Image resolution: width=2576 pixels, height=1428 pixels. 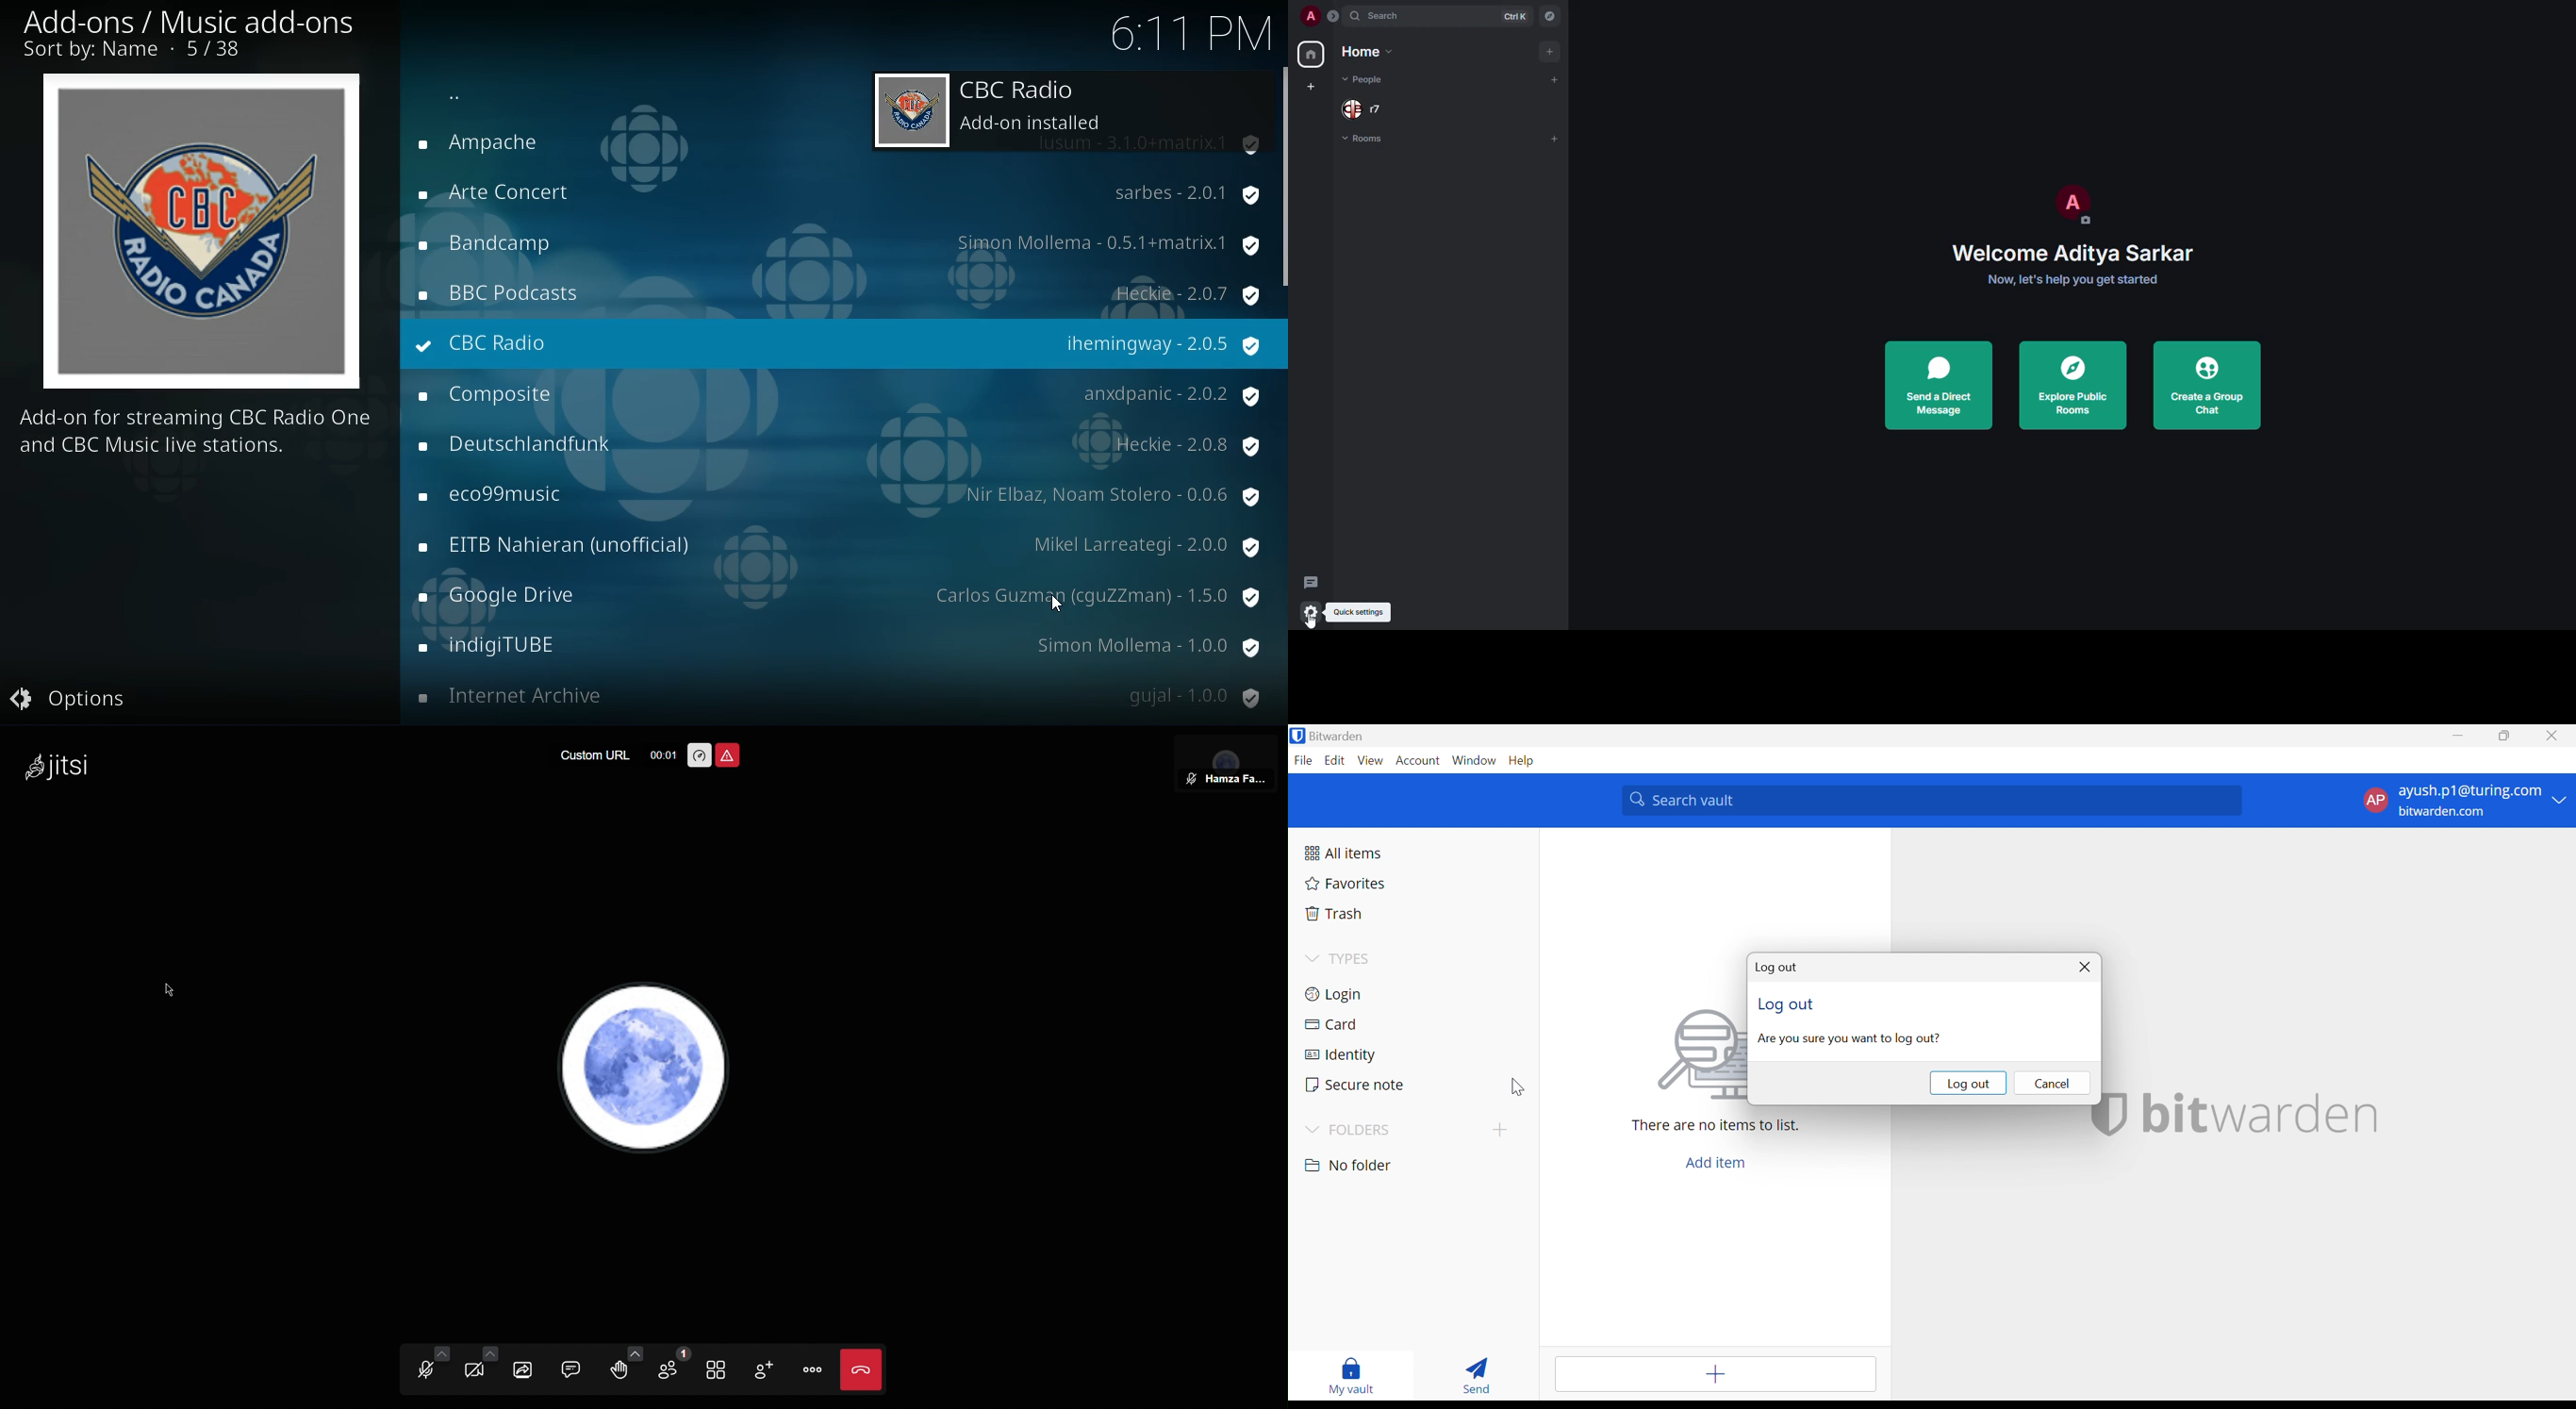 I want to click on Identity, so click(x=1341, y=1054).